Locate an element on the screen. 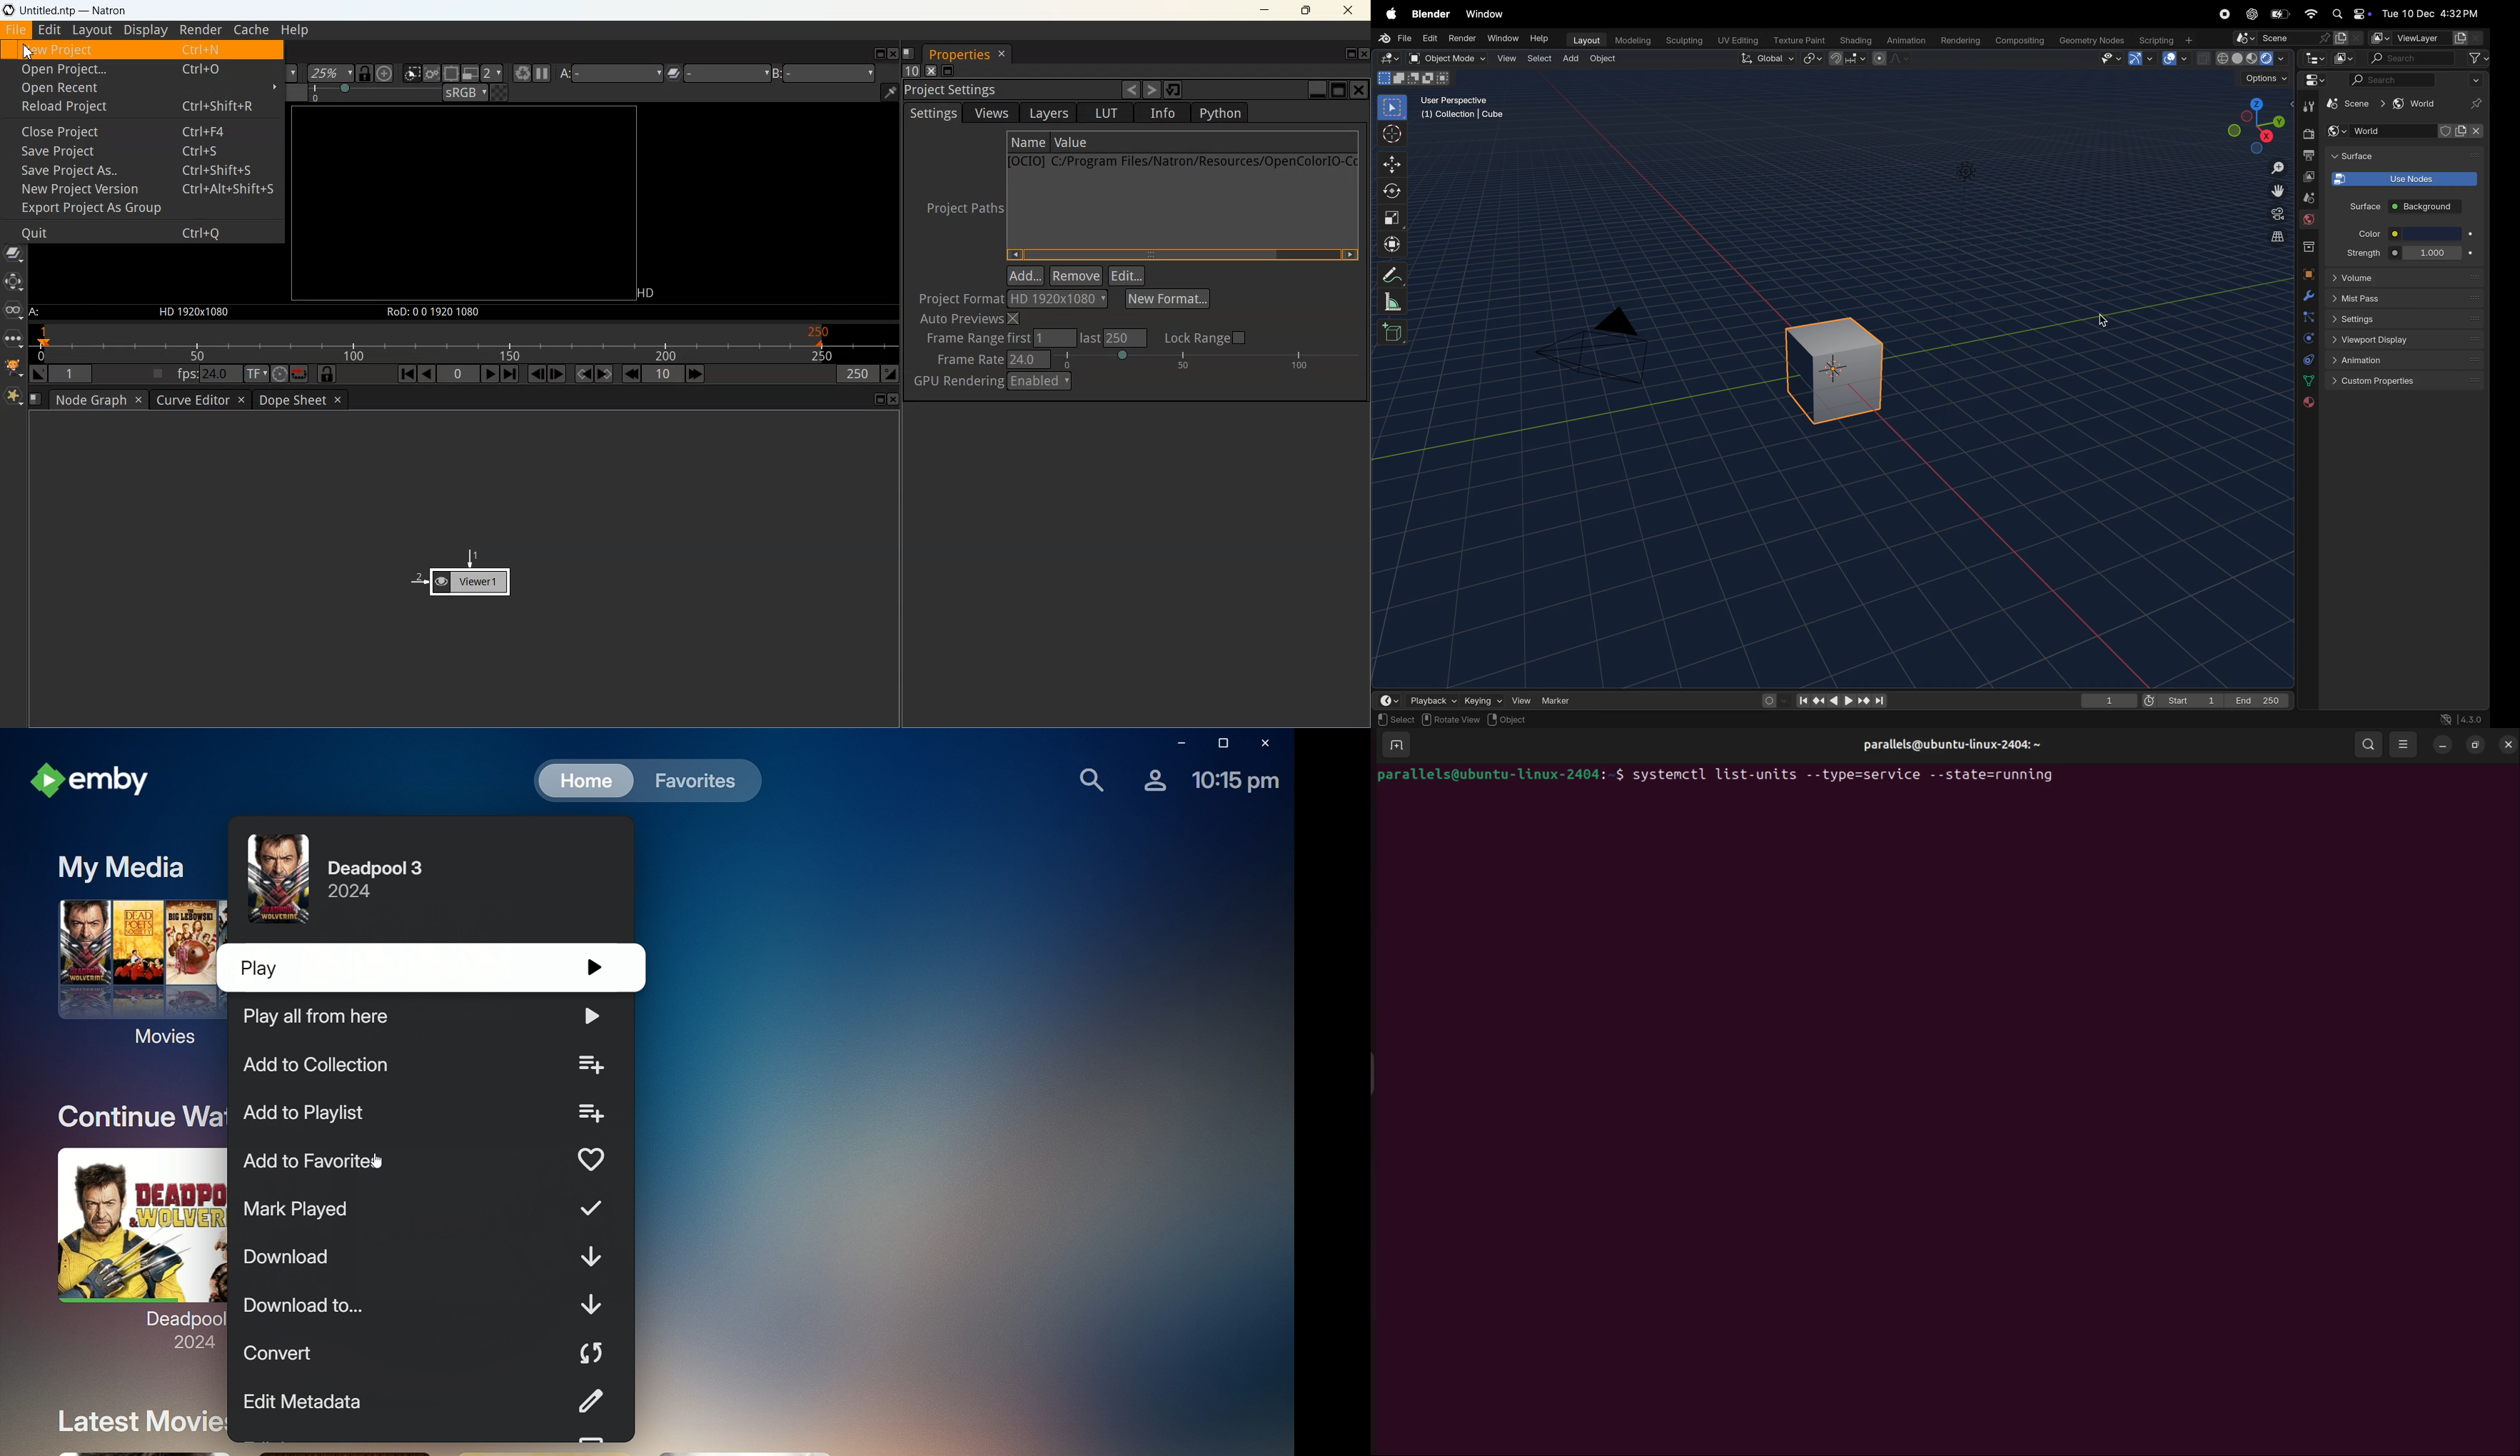 This screenshot has width=2520, height=1456. My Media is located at coordinates (115, 866).